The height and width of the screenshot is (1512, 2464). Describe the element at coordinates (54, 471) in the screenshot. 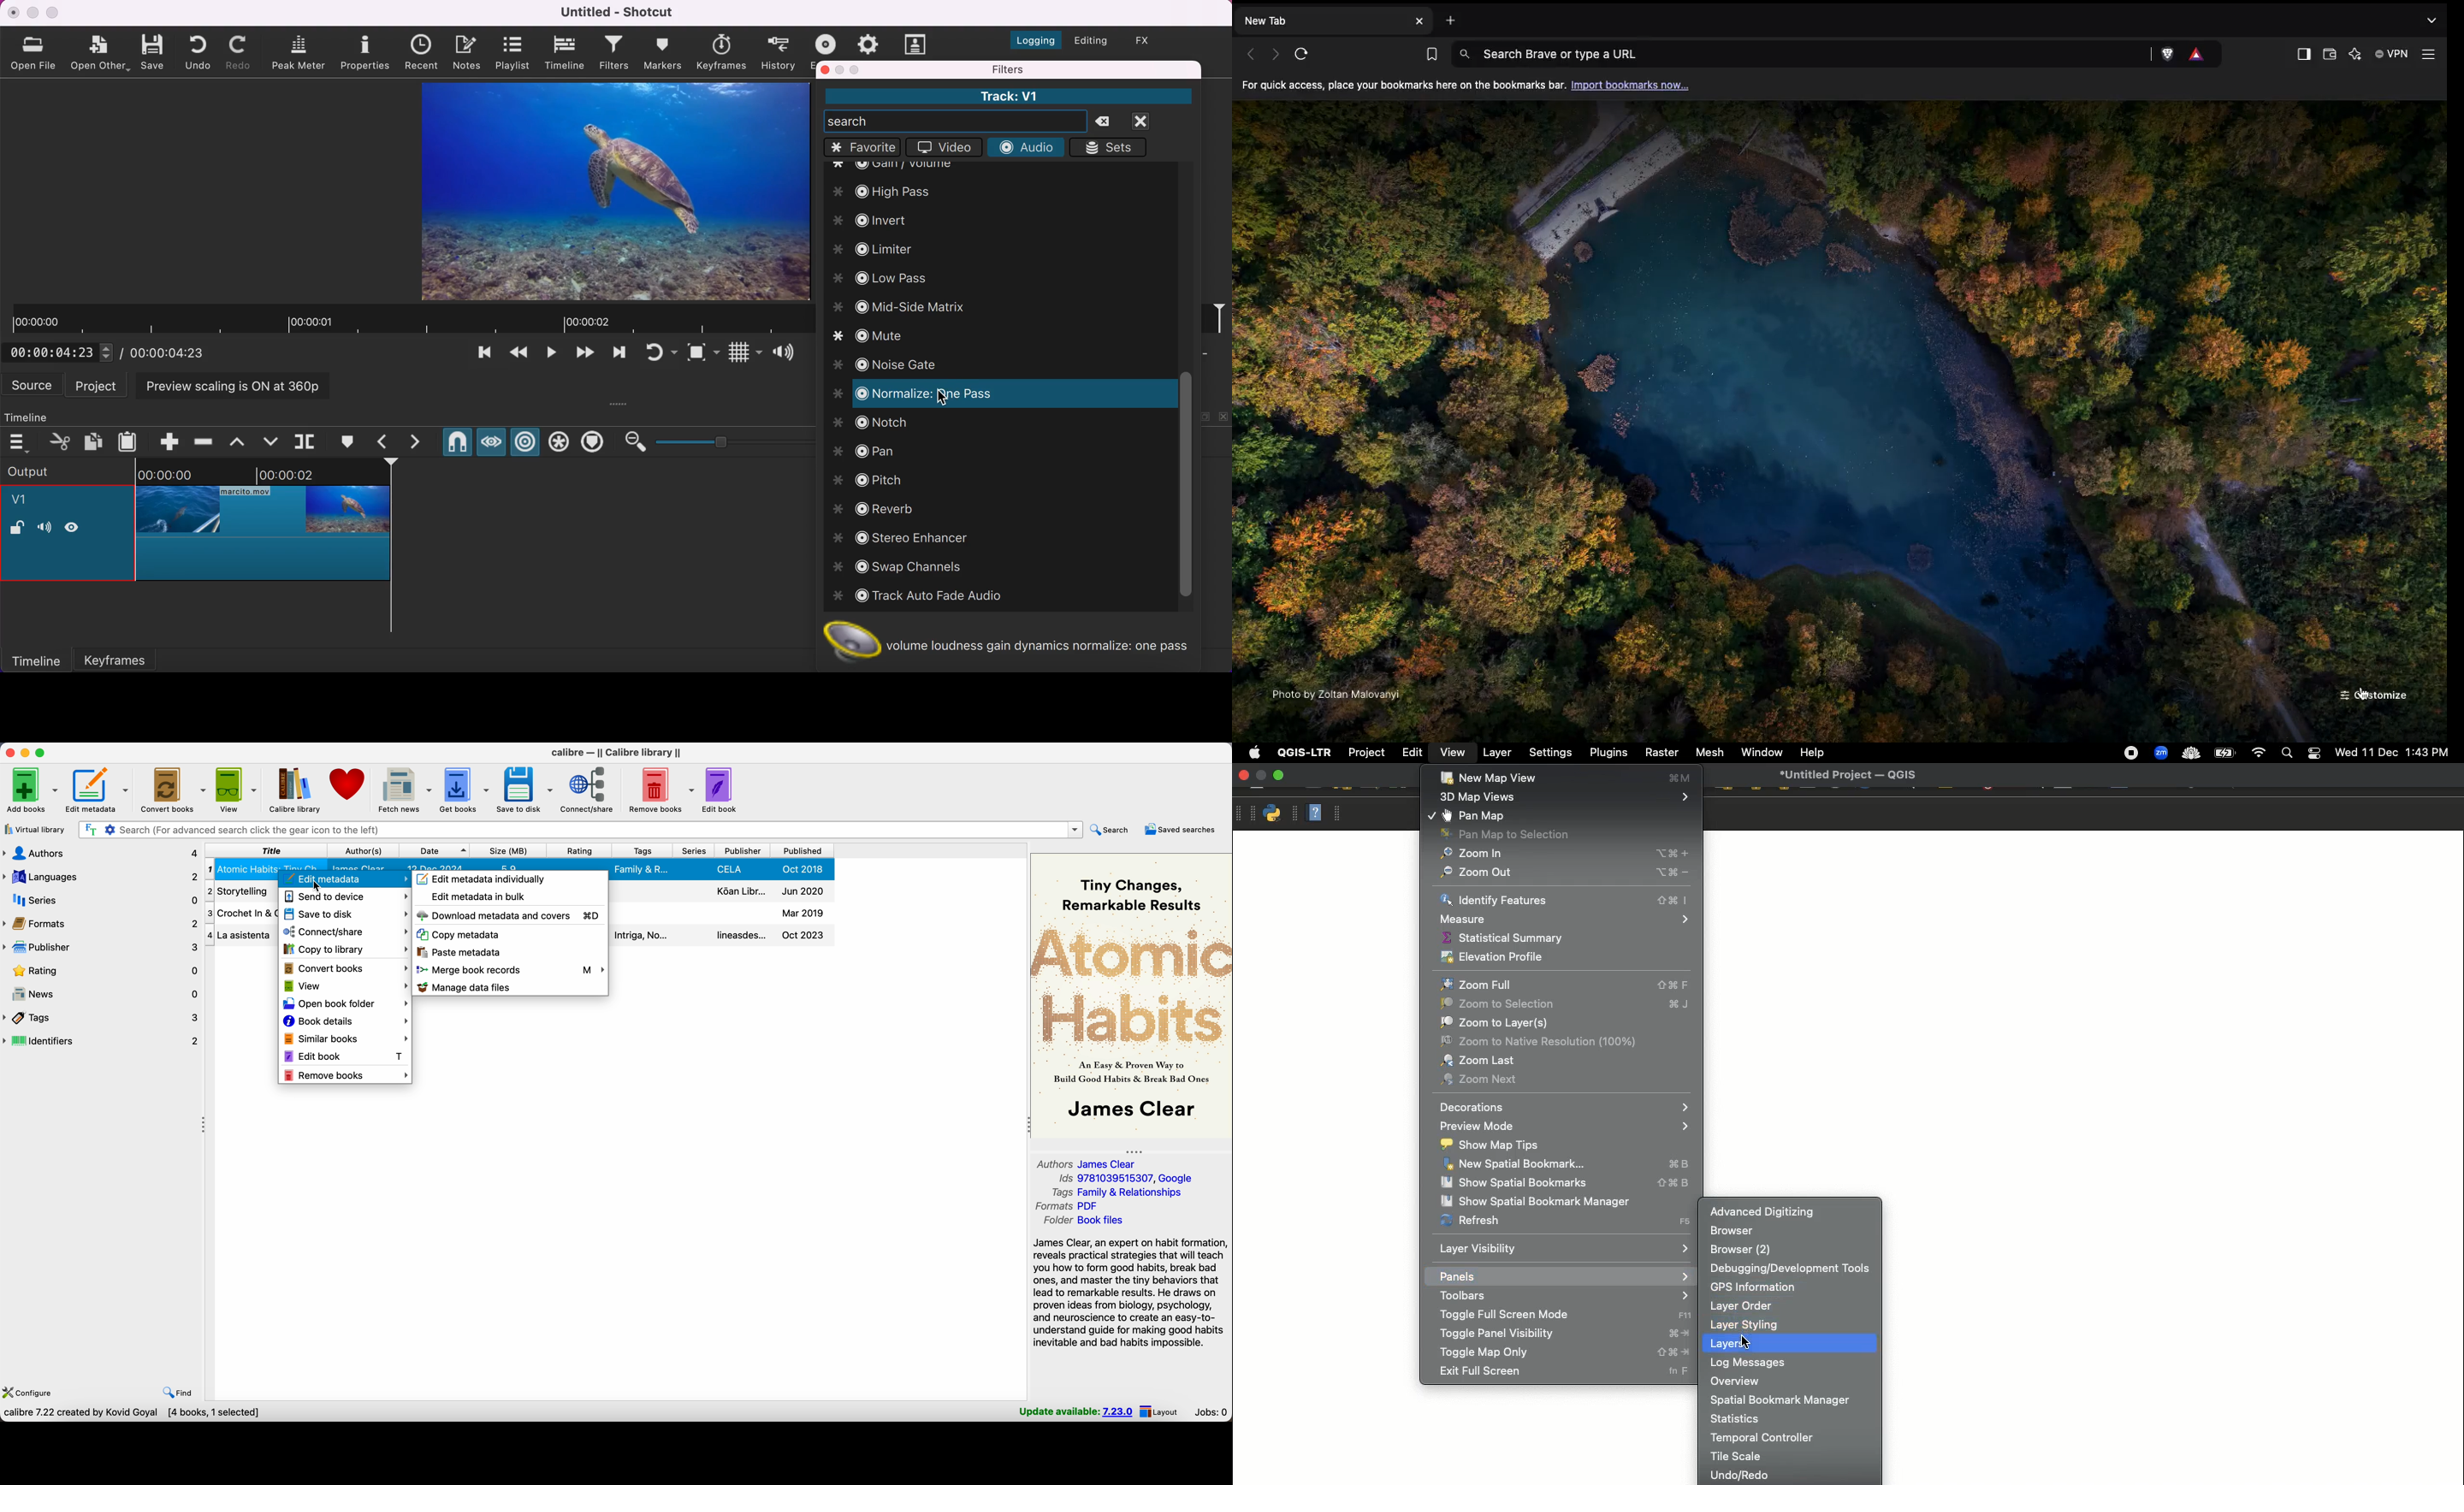

I see `output` at that location.